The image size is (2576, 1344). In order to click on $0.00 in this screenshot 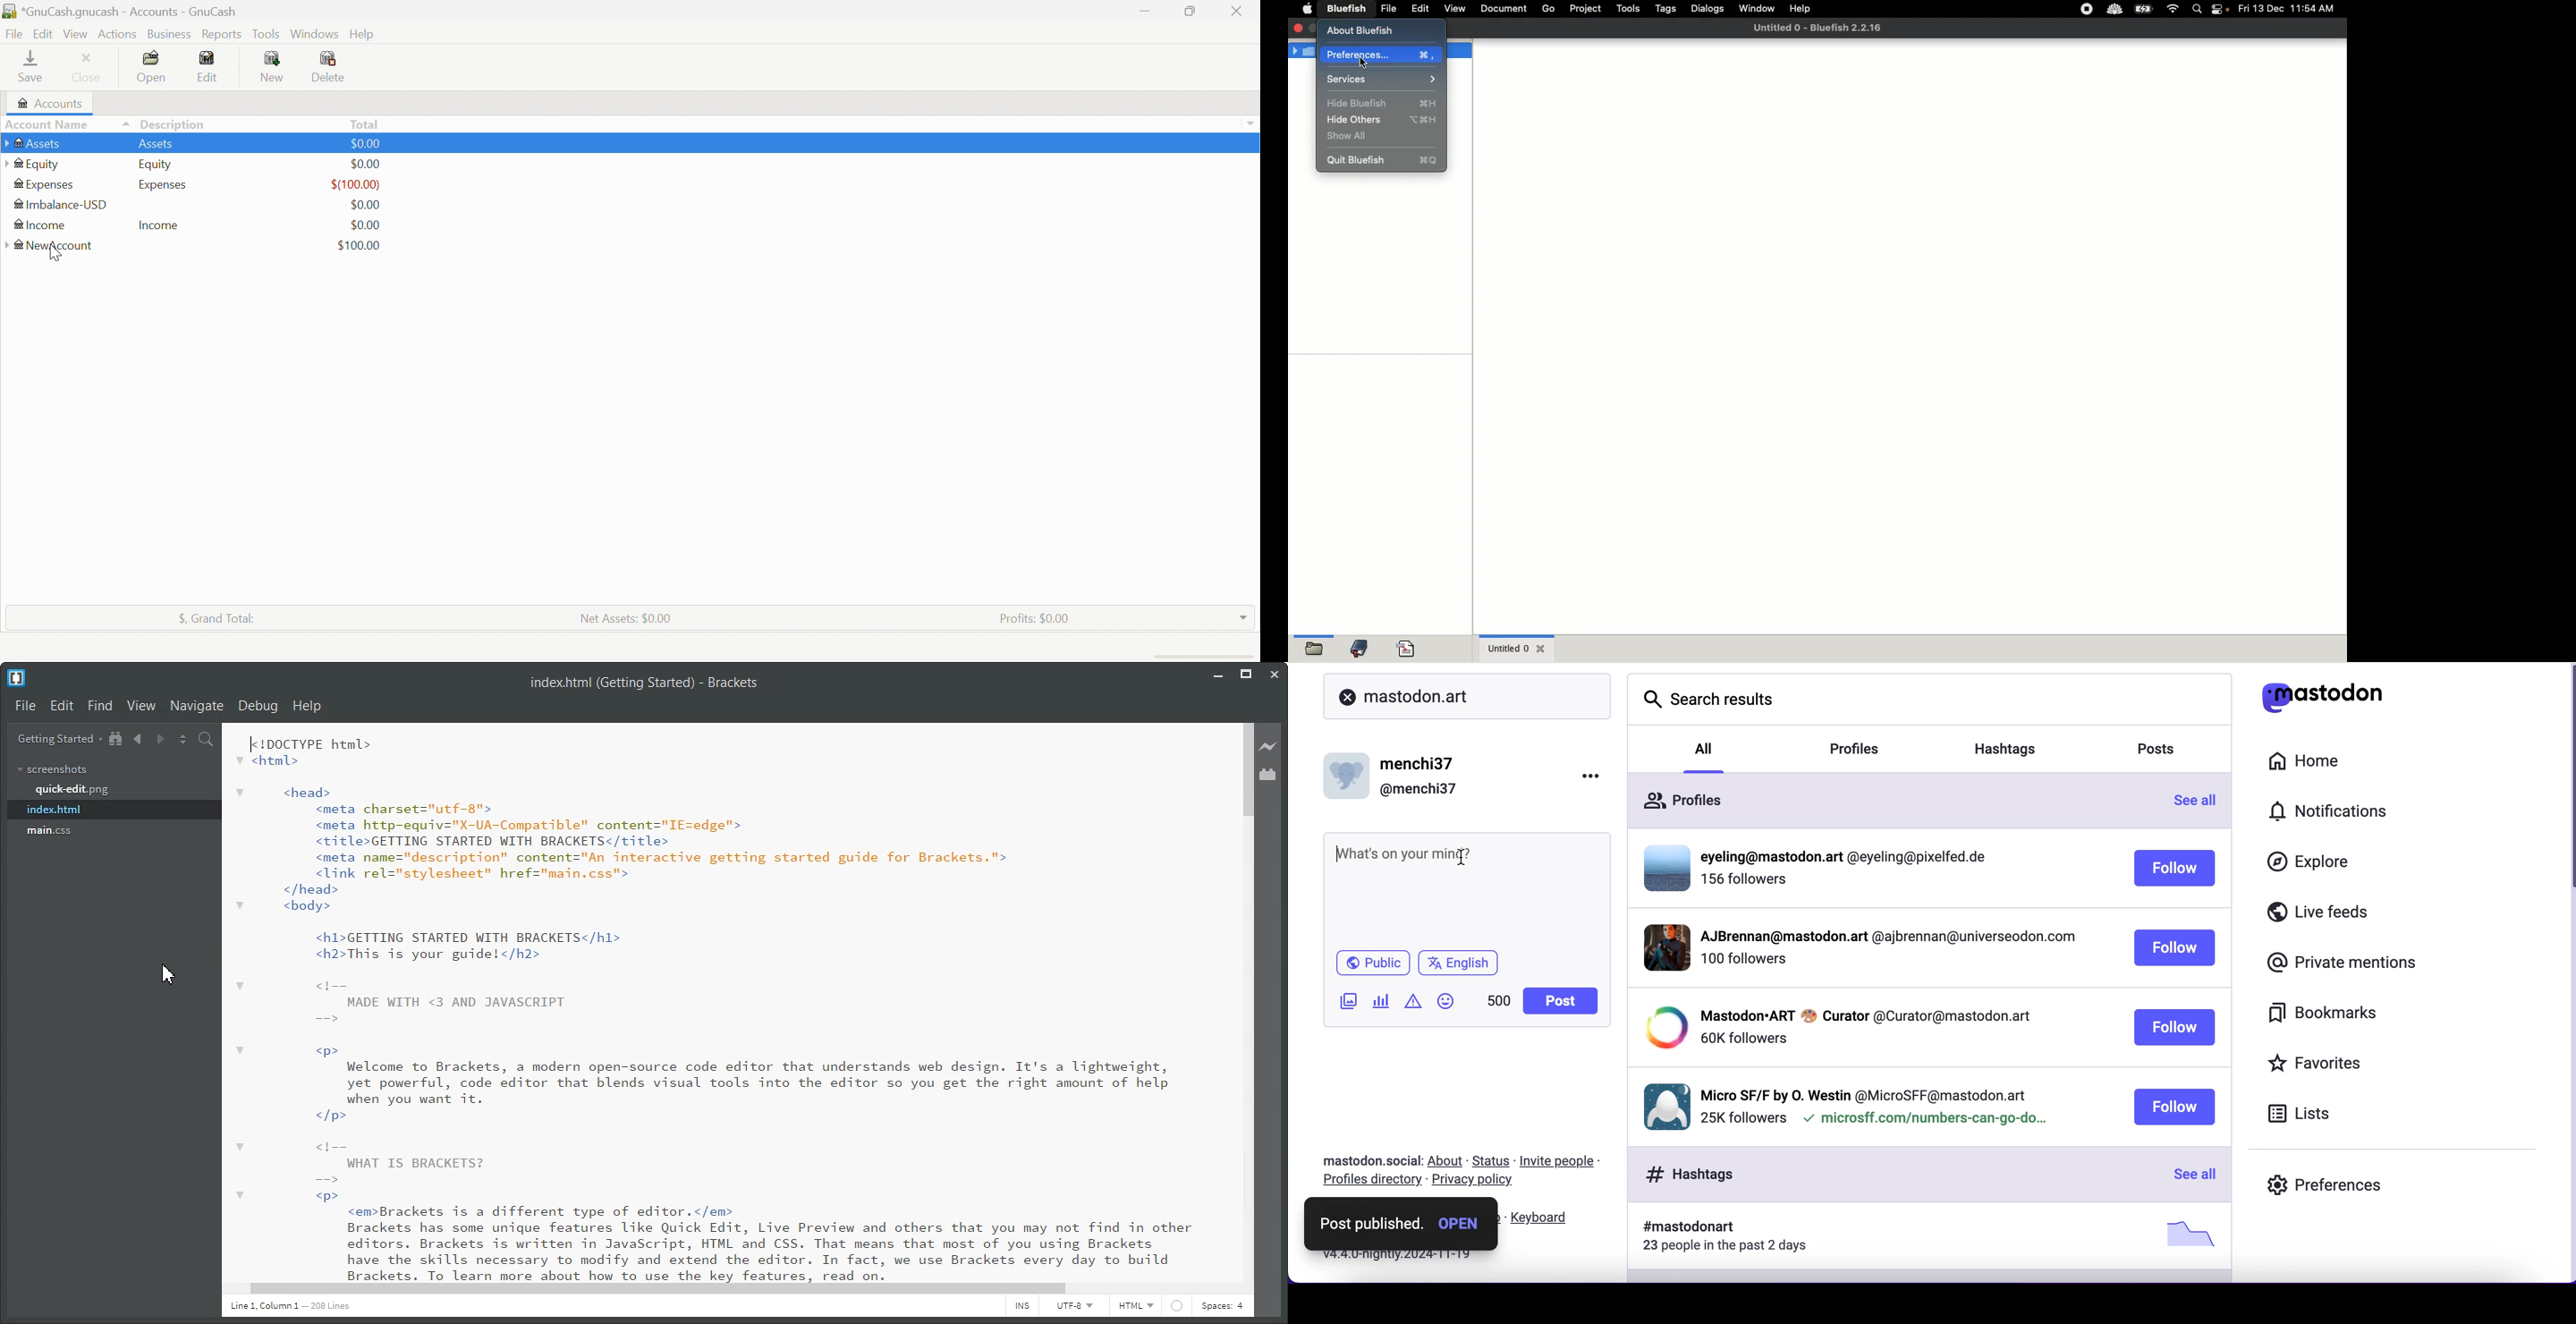, I will do `click(368, 226)`.